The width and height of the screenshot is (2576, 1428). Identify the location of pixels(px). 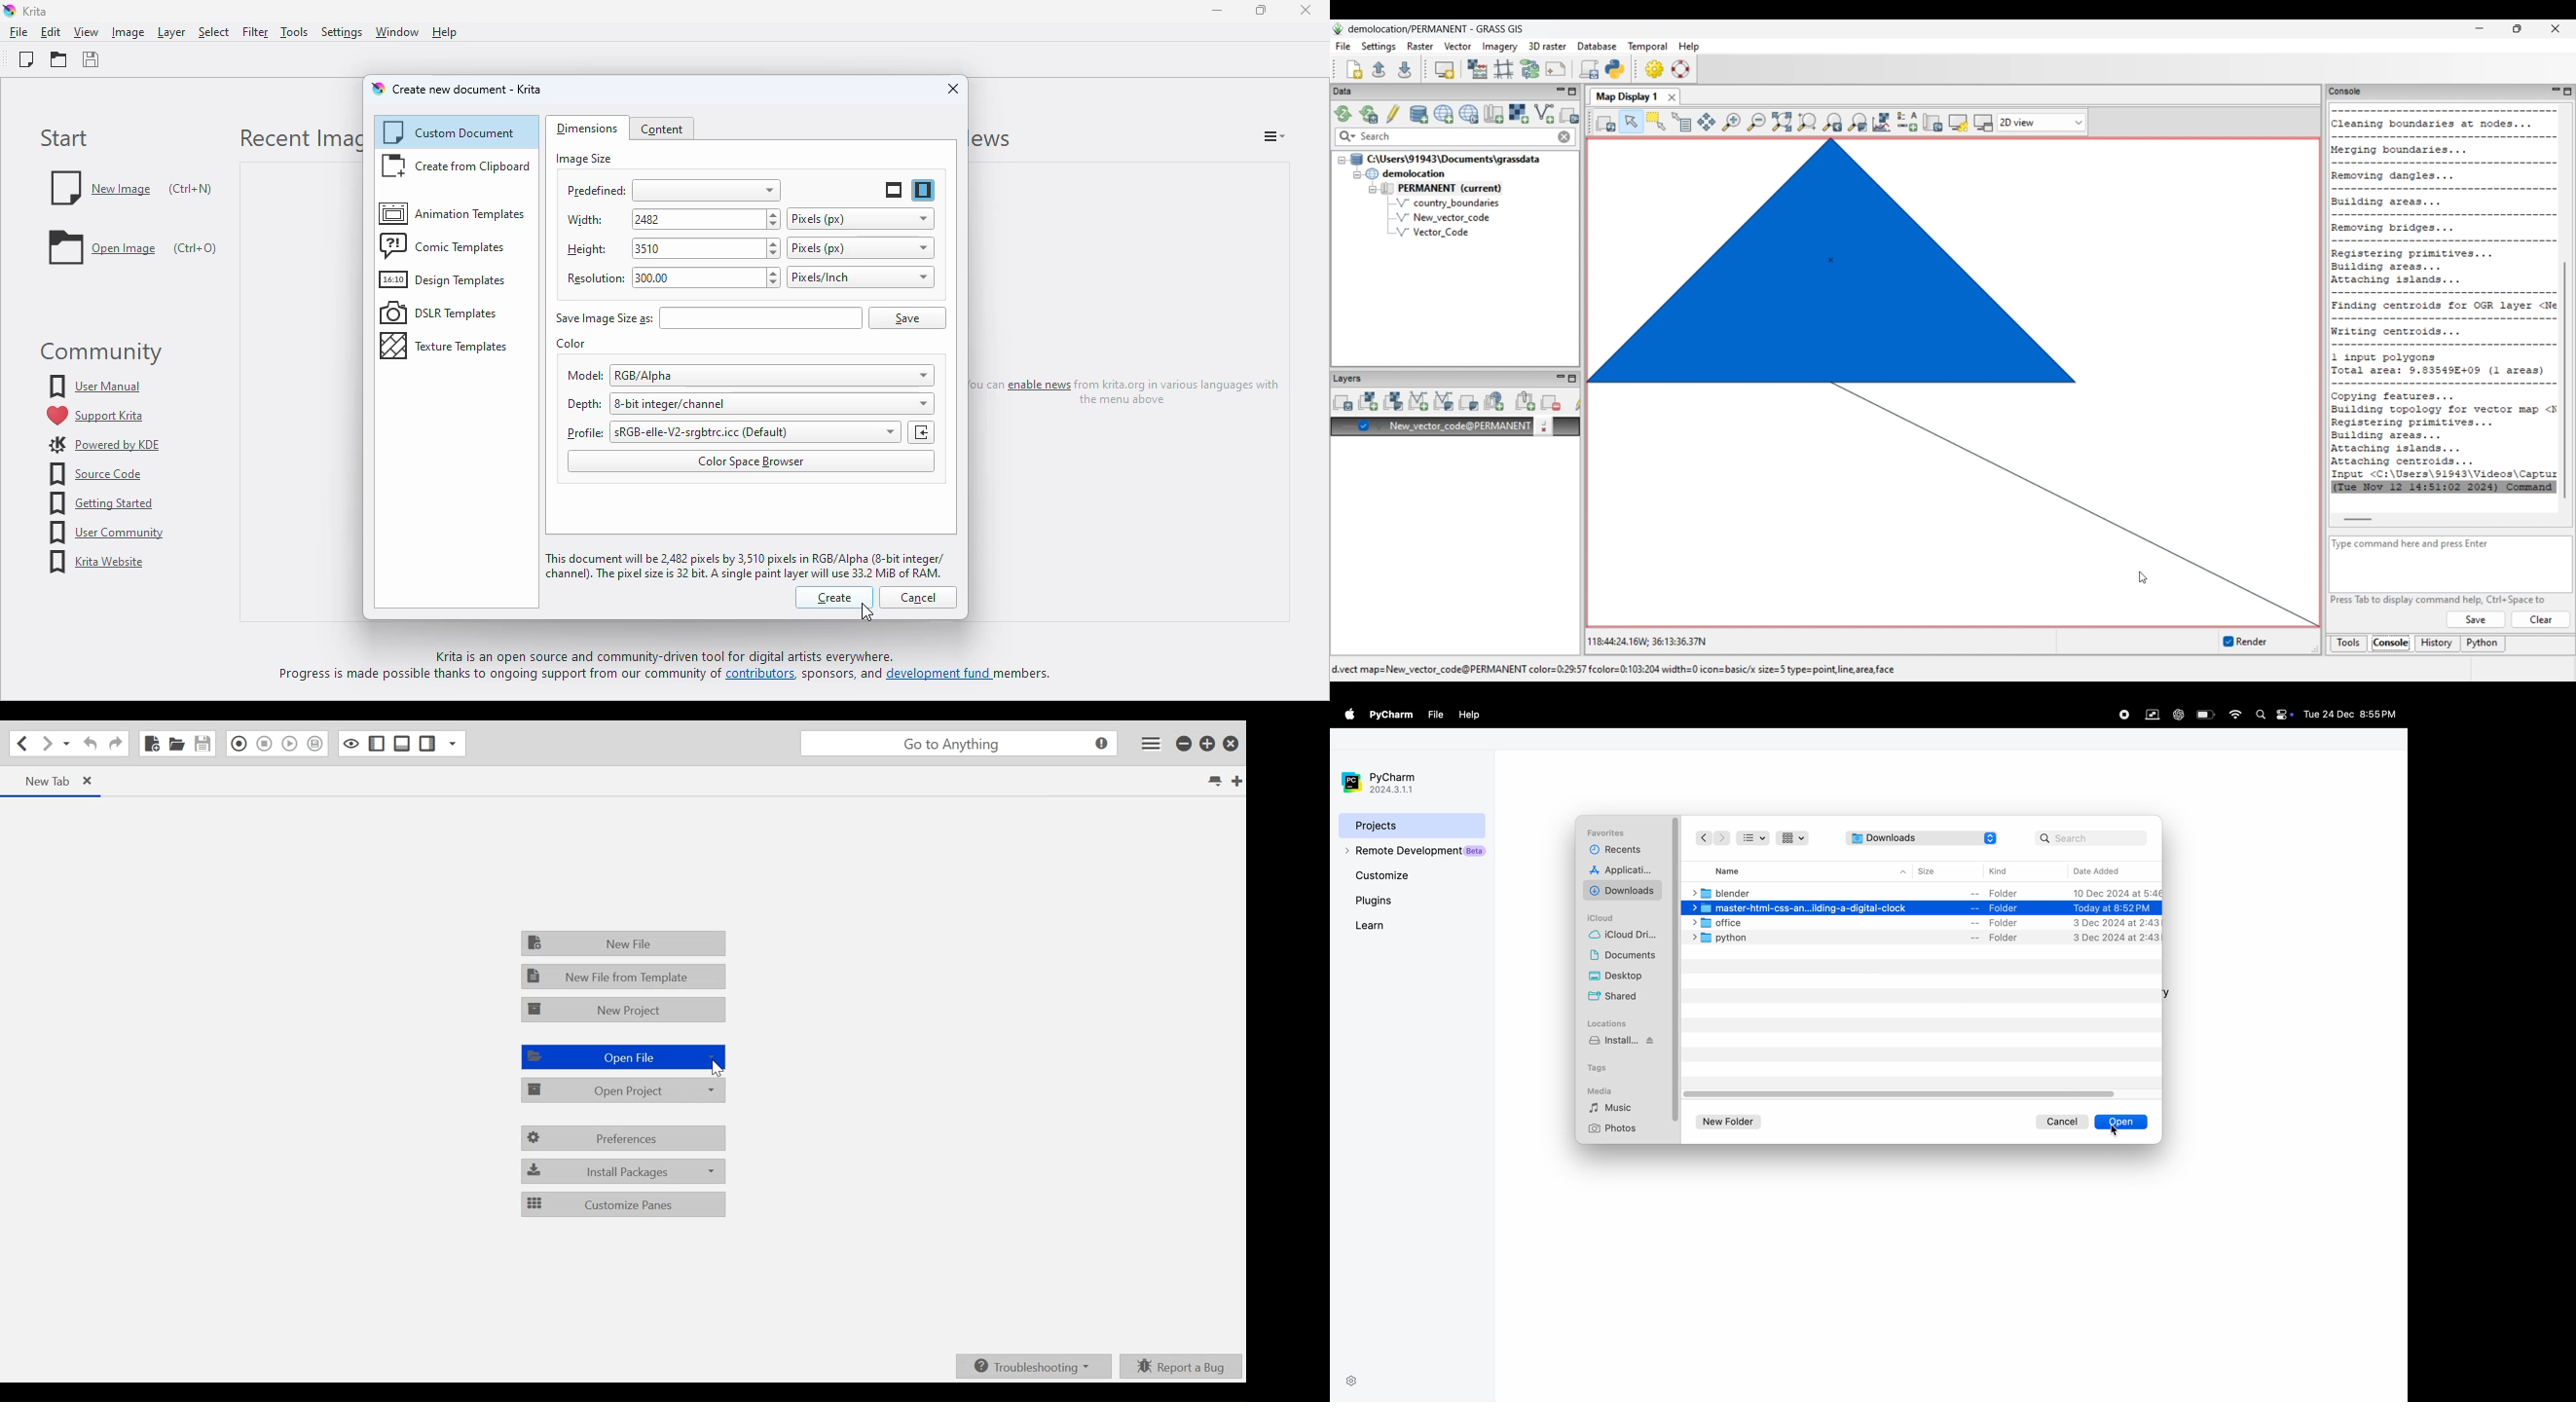
(861, 218).